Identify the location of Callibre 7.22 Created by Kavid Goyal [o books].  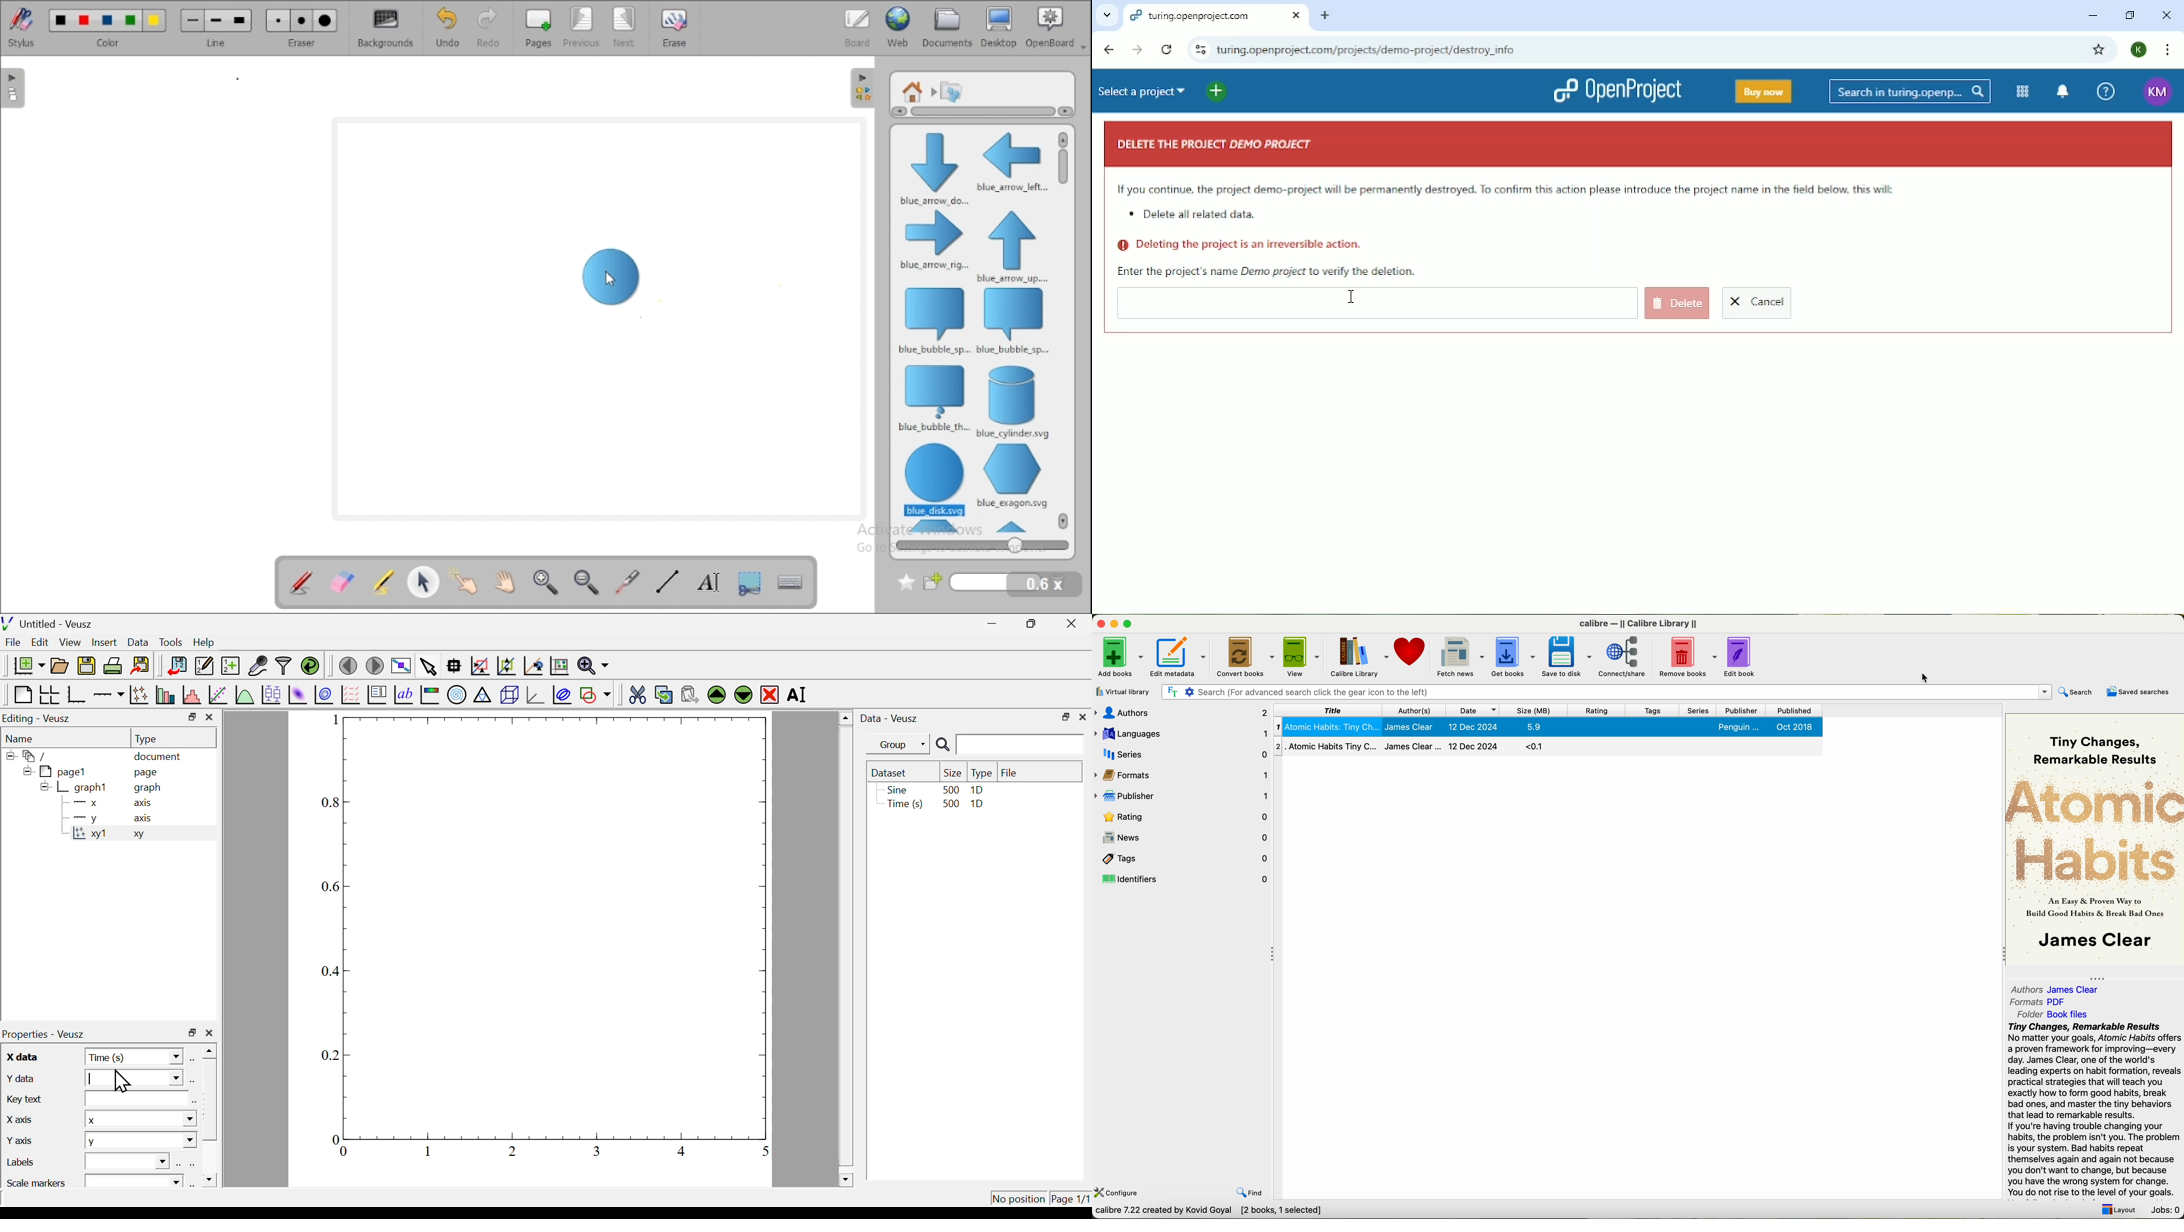
(1227, 1213).